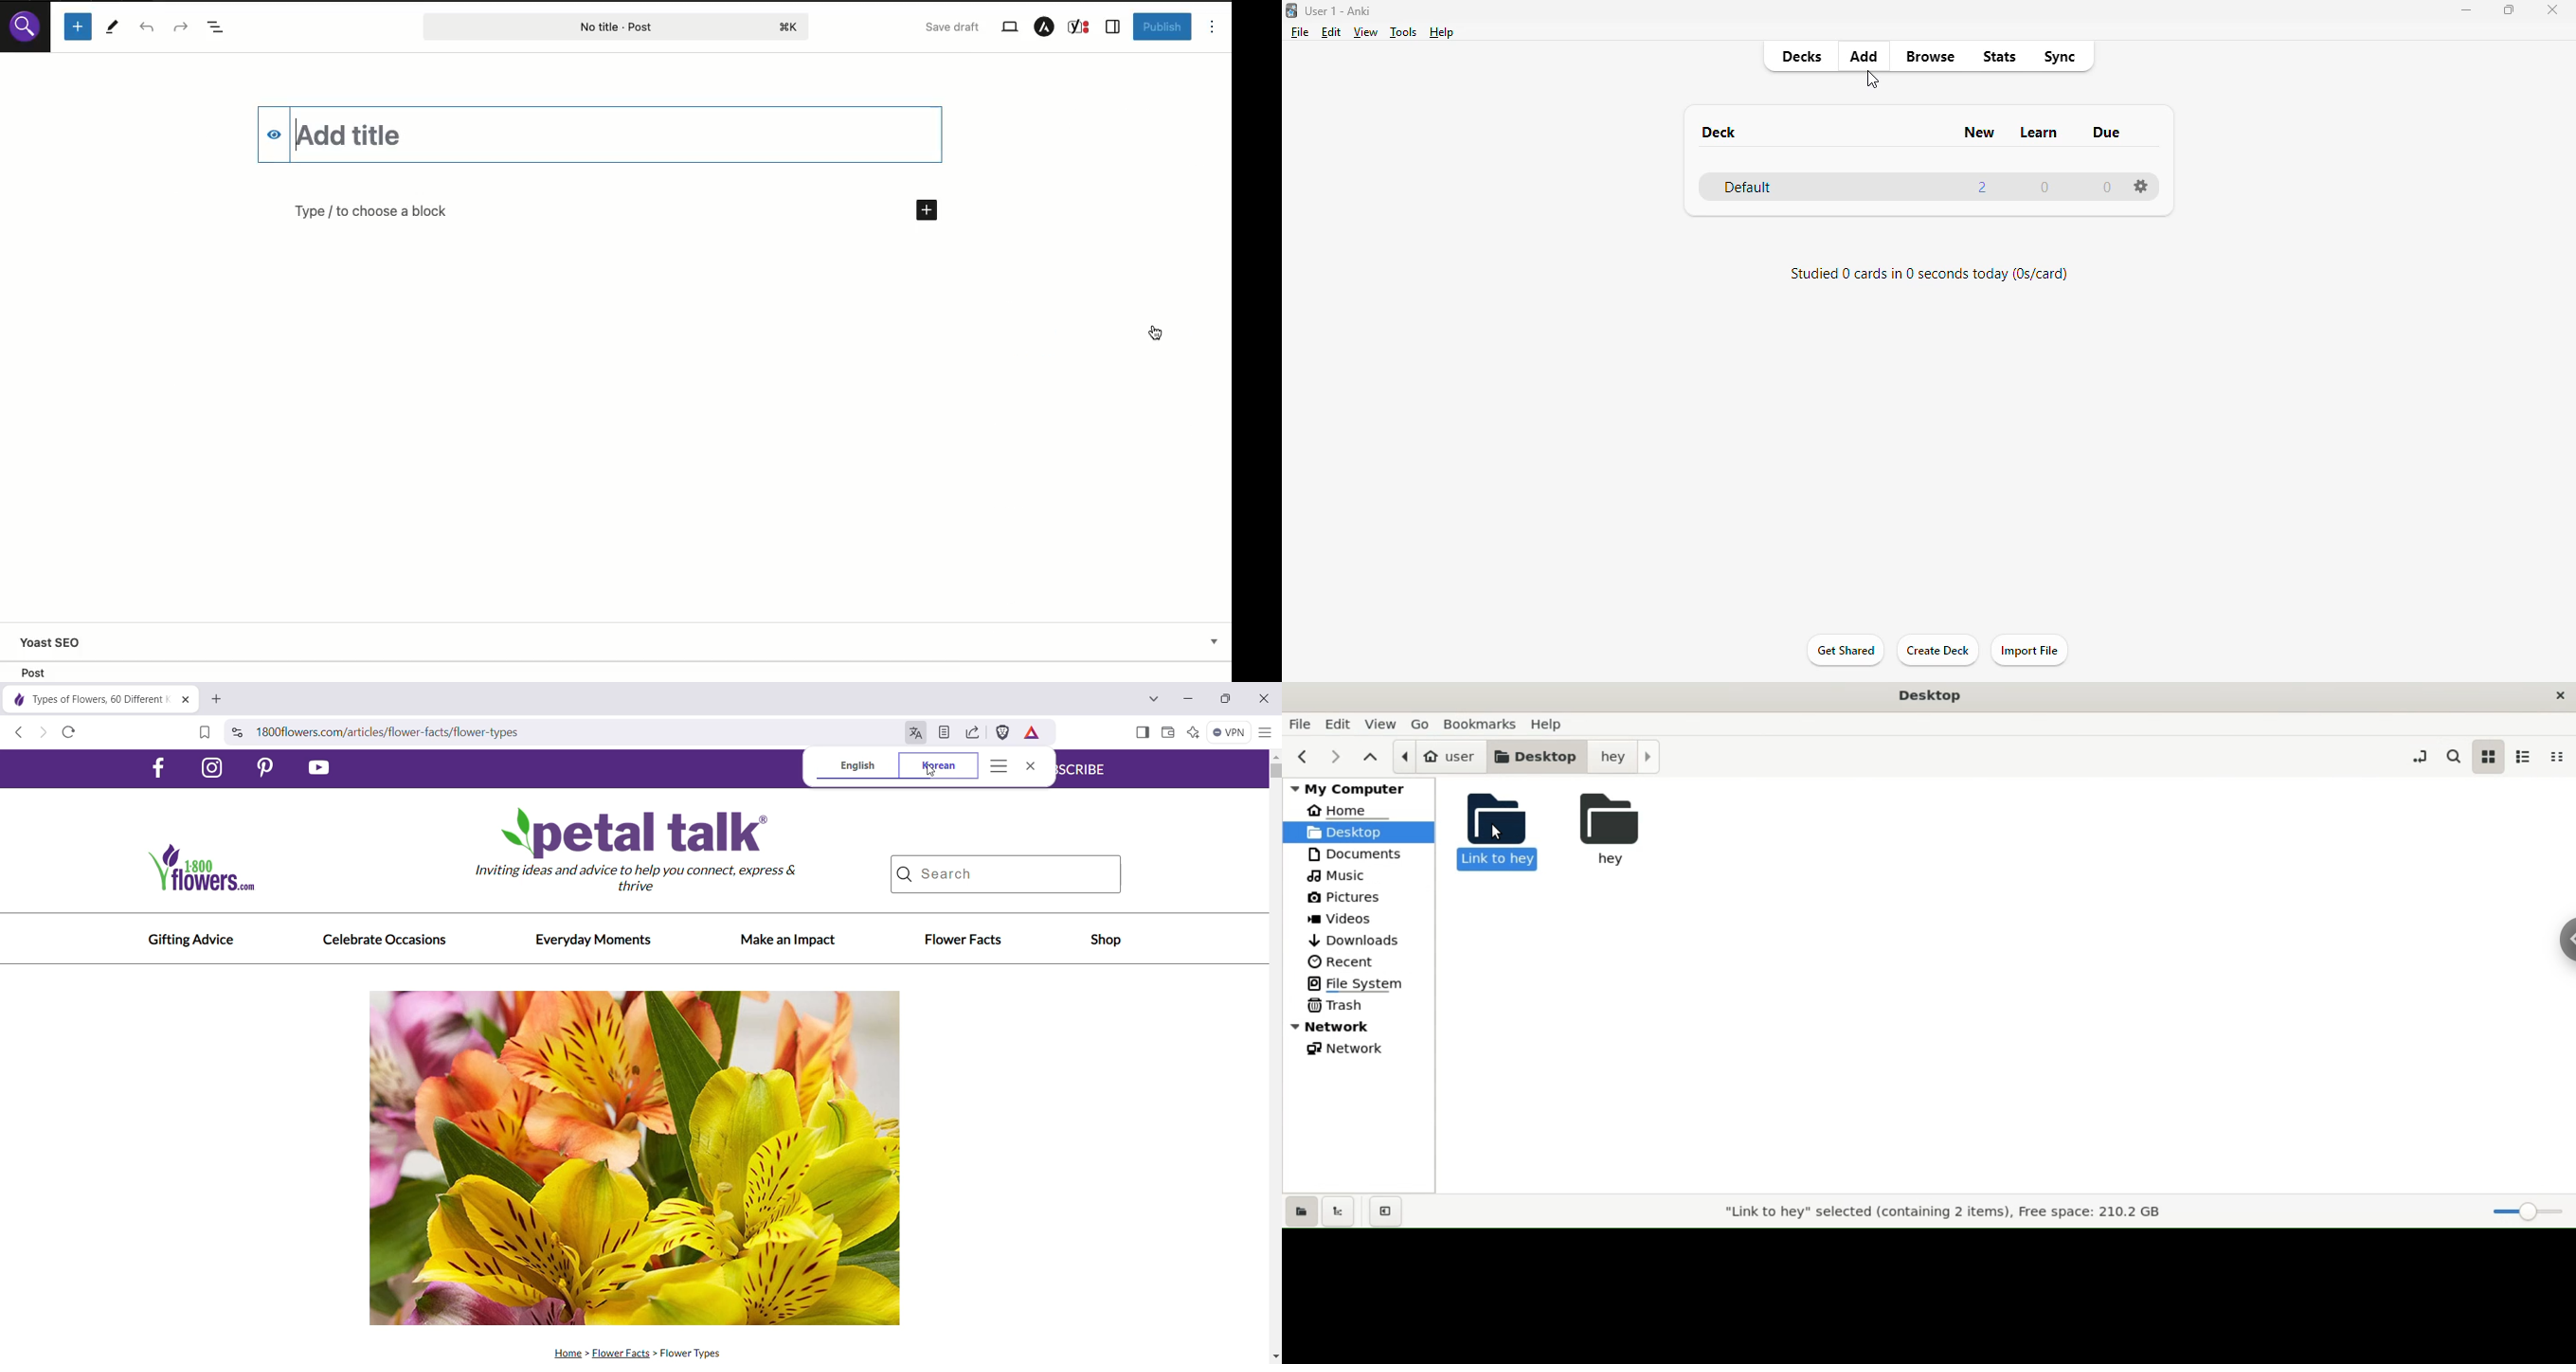 This screenshot has height=1372, width=2576. Describe the element at coordinates (21, 732) in the screenshot. I see `Click to go back, hold to see history` at that location.